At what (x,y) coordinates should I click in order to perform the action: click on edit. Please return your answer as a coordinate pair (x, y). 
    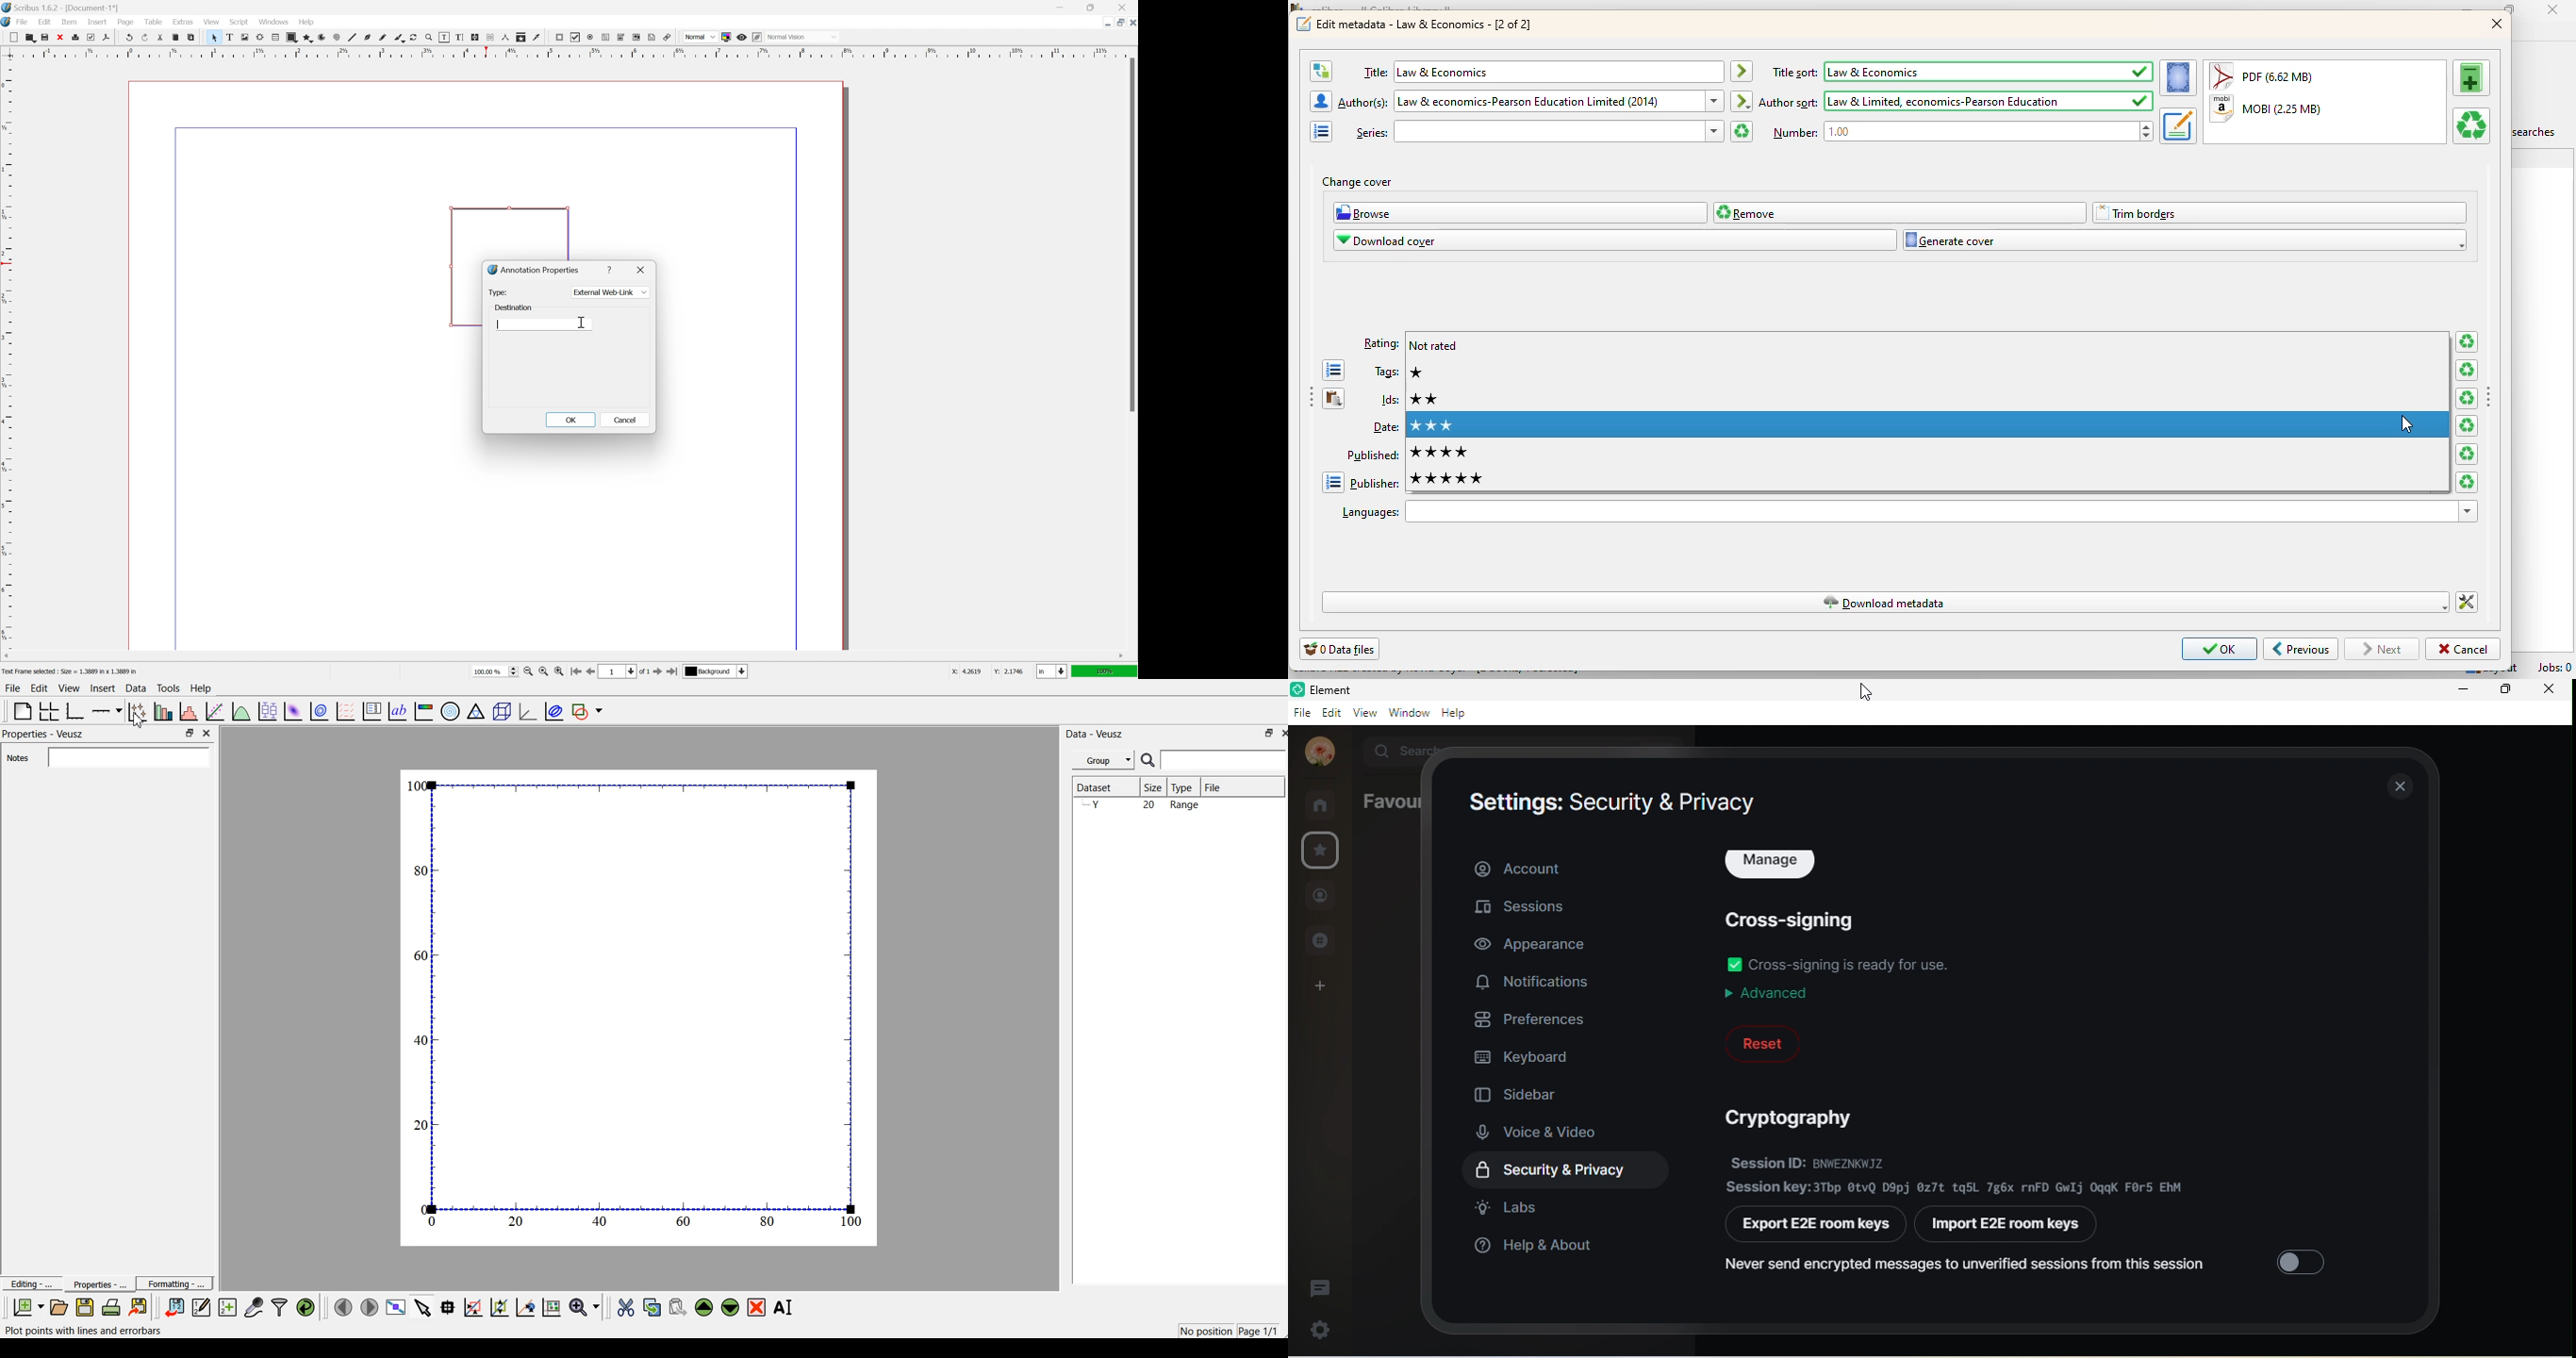
    Looking at the image, I should click on (1332, 713).